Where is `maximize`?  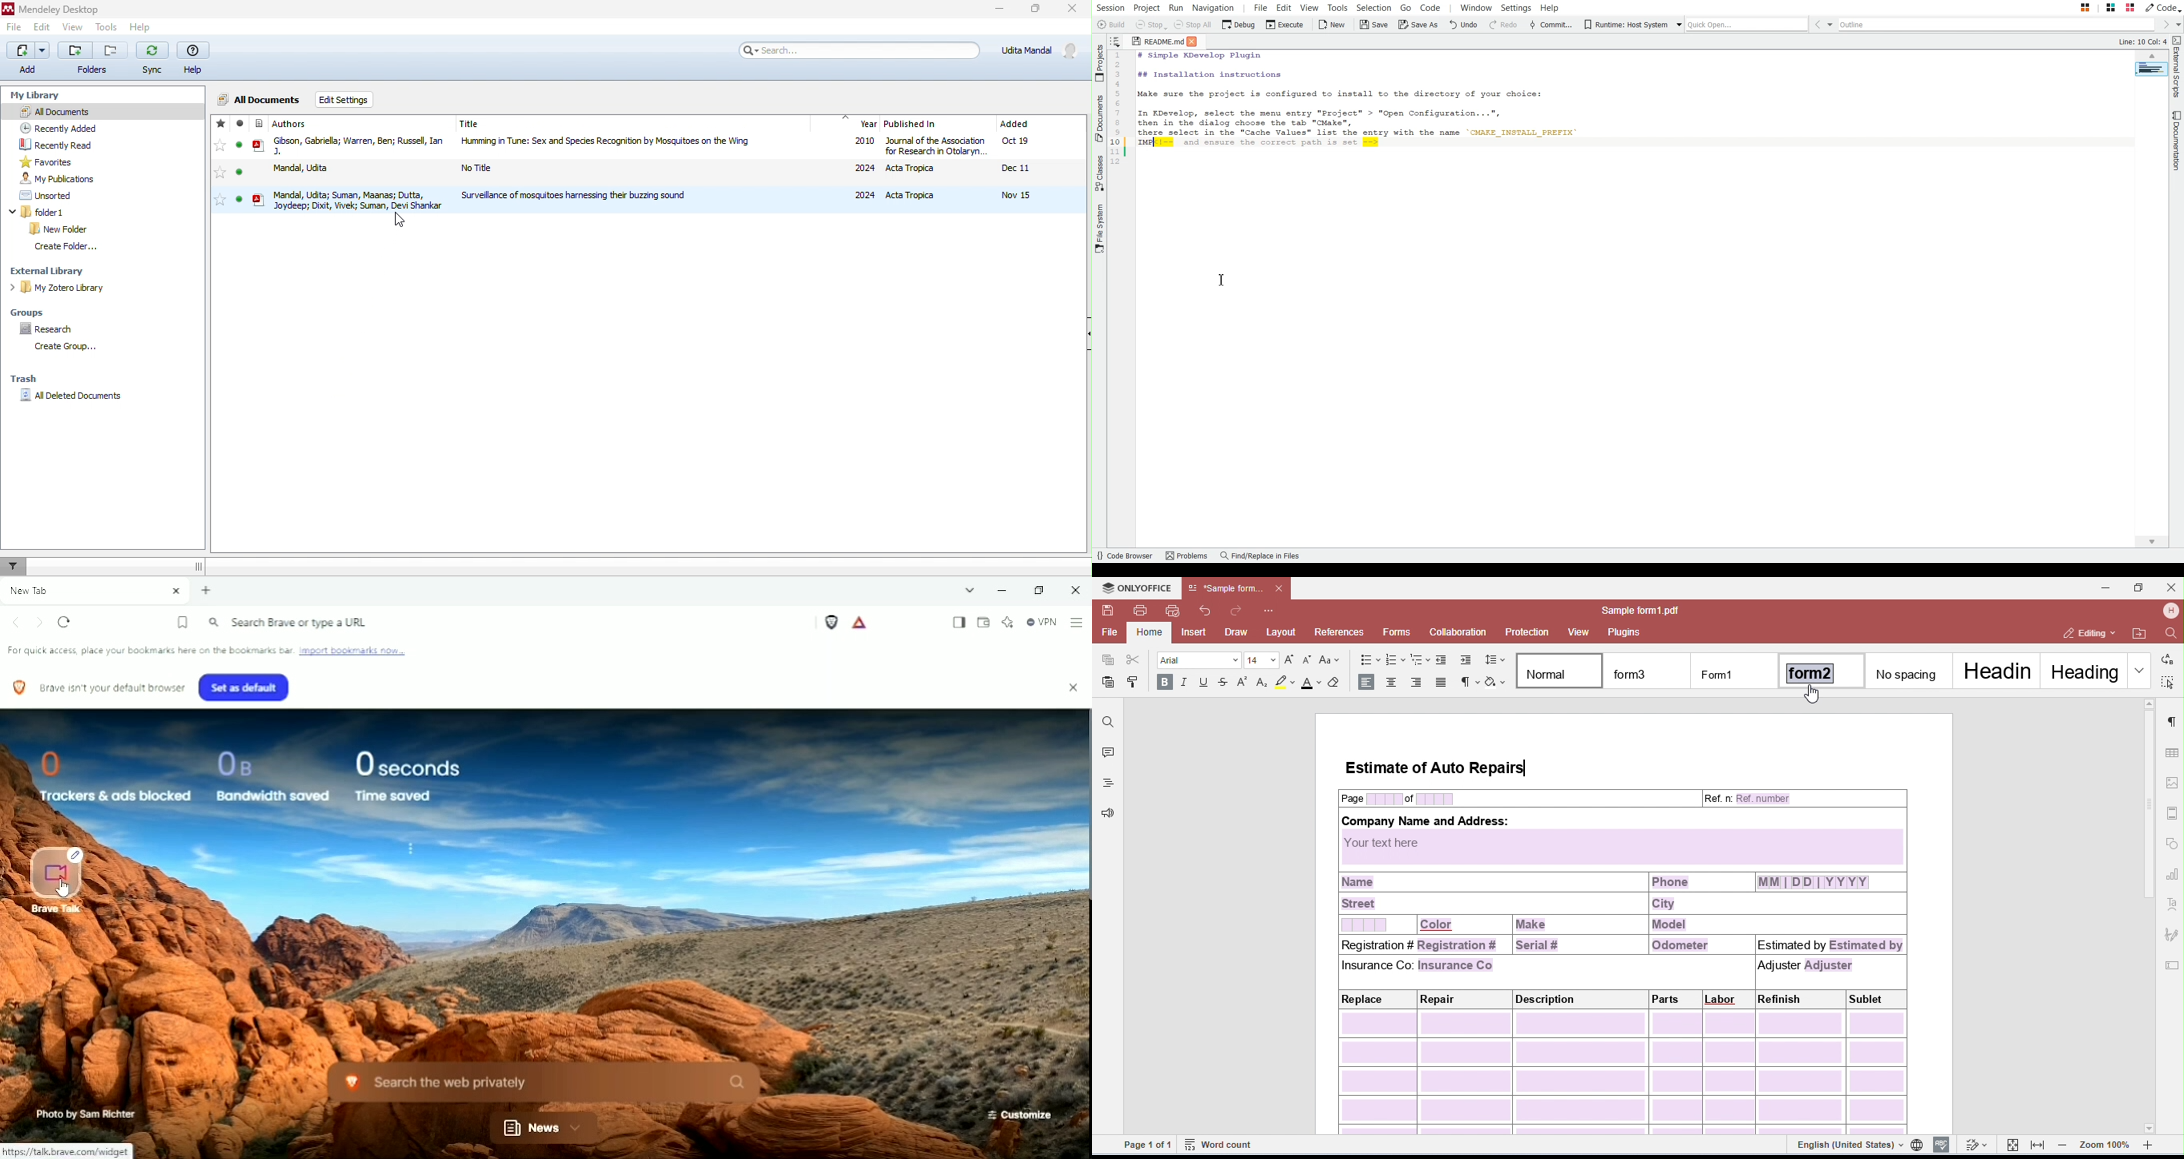
maximize is located at coordinates (1037, 9).